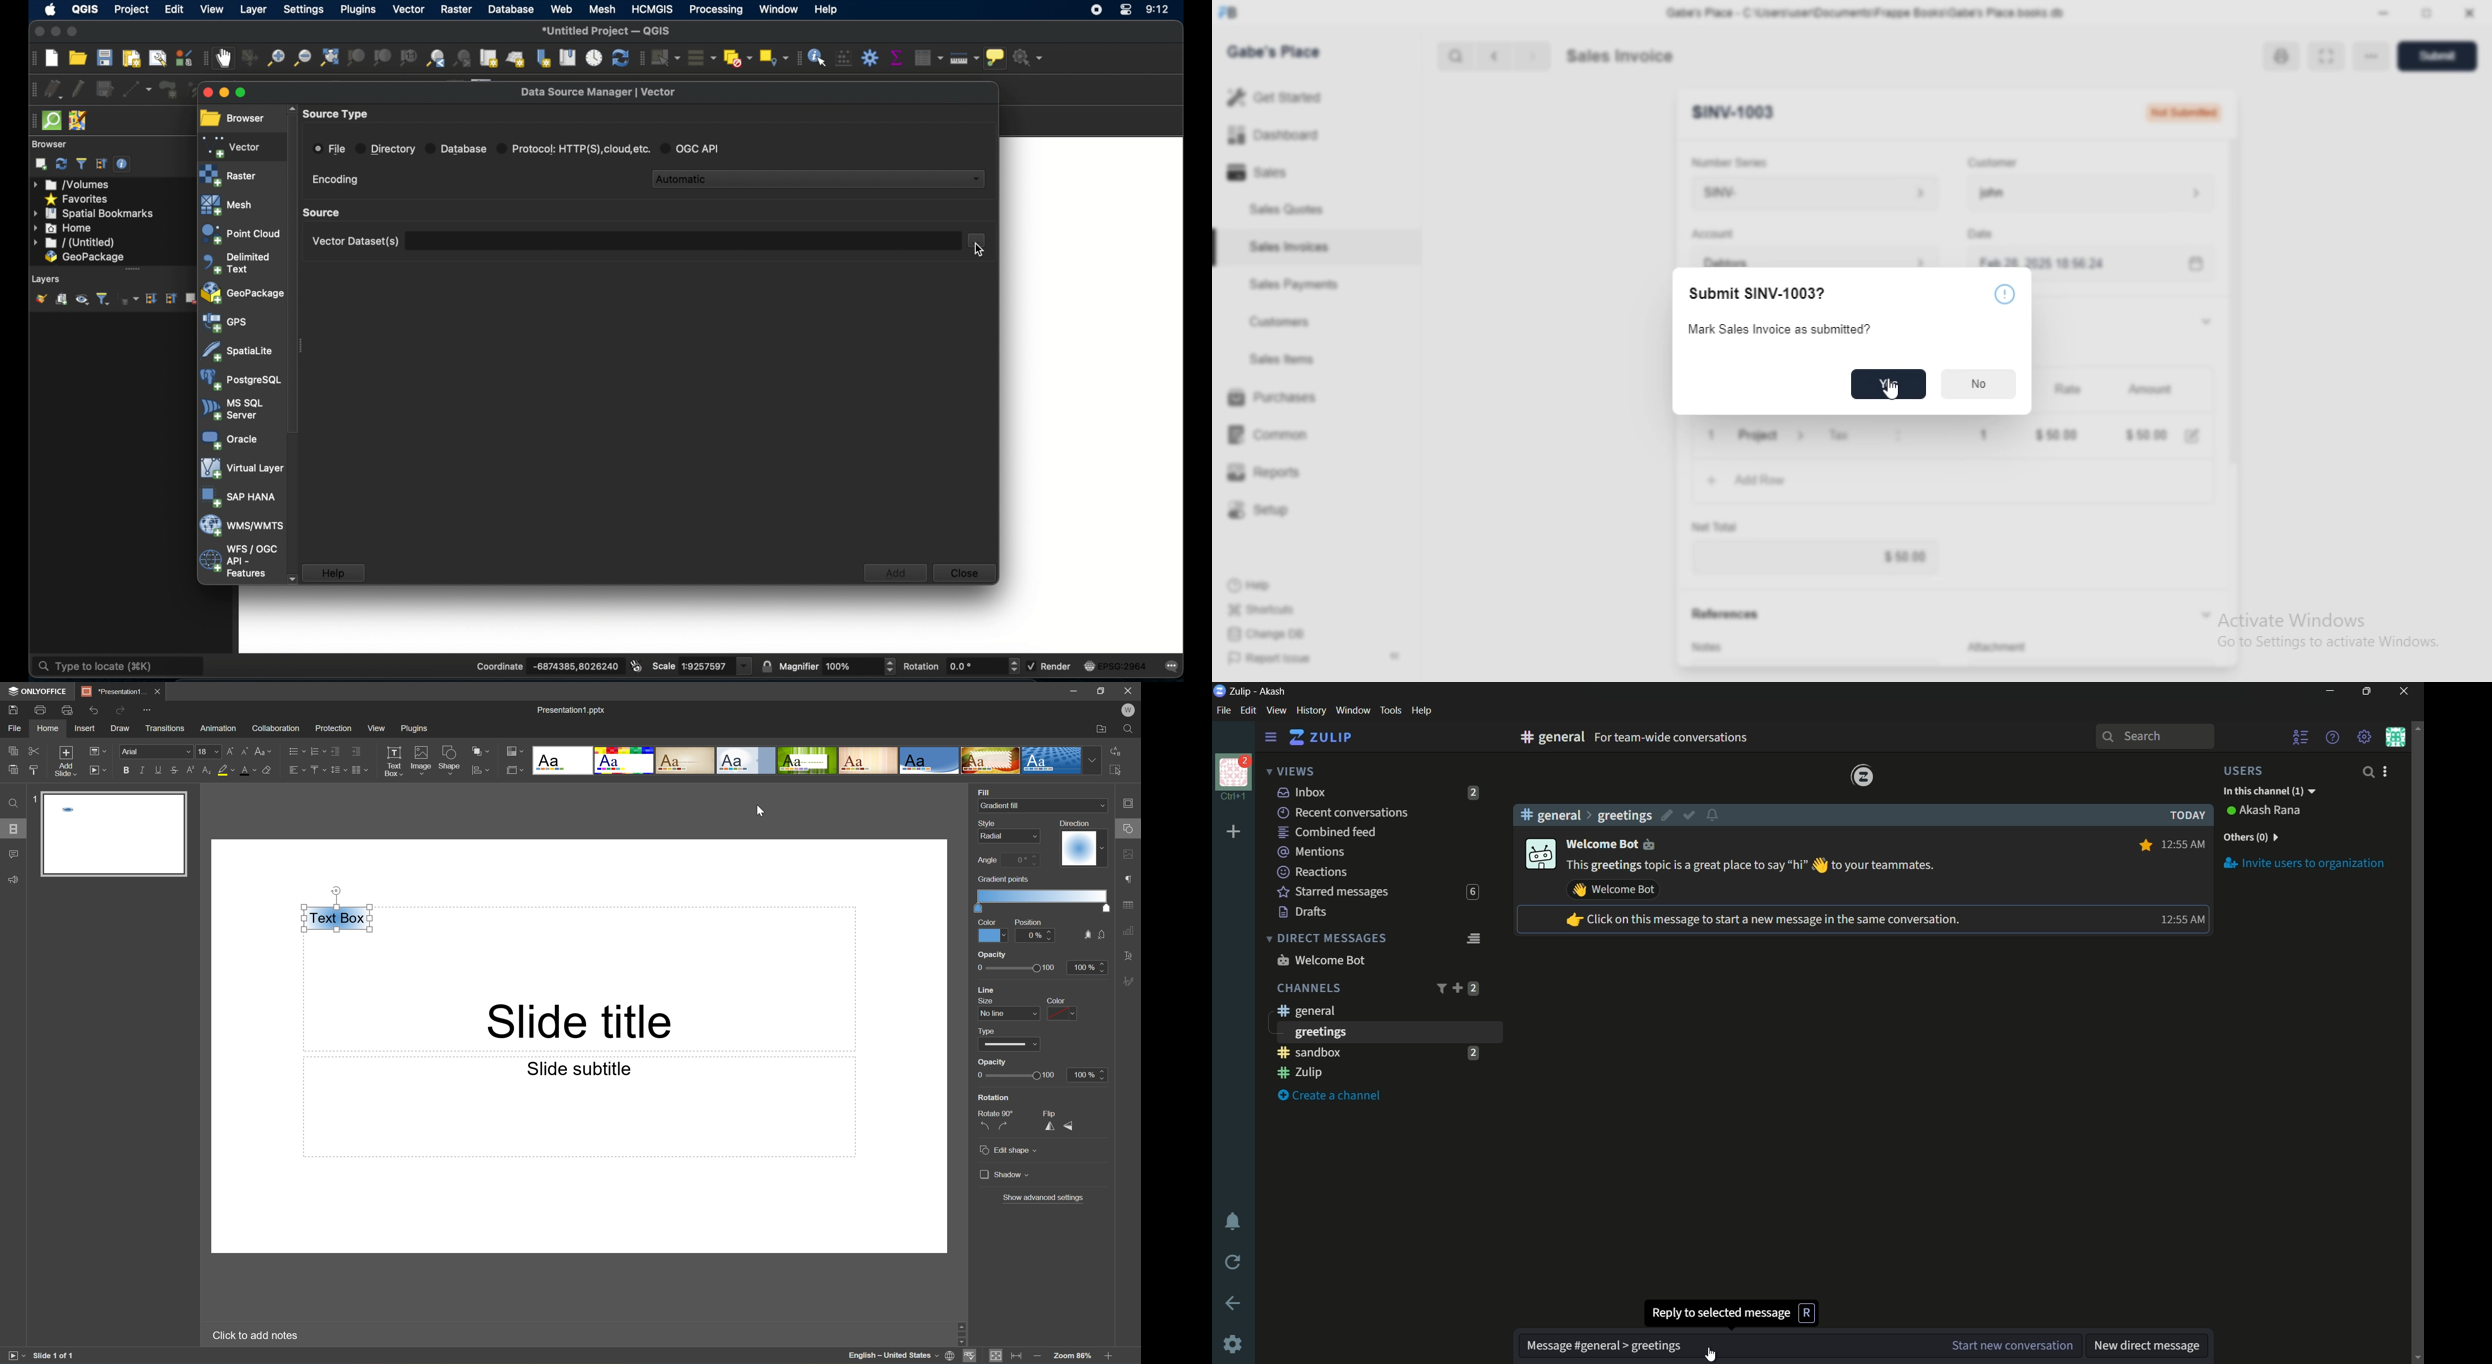 The height and width of the screenshot is (1372, 2492). Describe the element at coordinates (2365, 737) in the screenshot. I see `main menu` at that location.